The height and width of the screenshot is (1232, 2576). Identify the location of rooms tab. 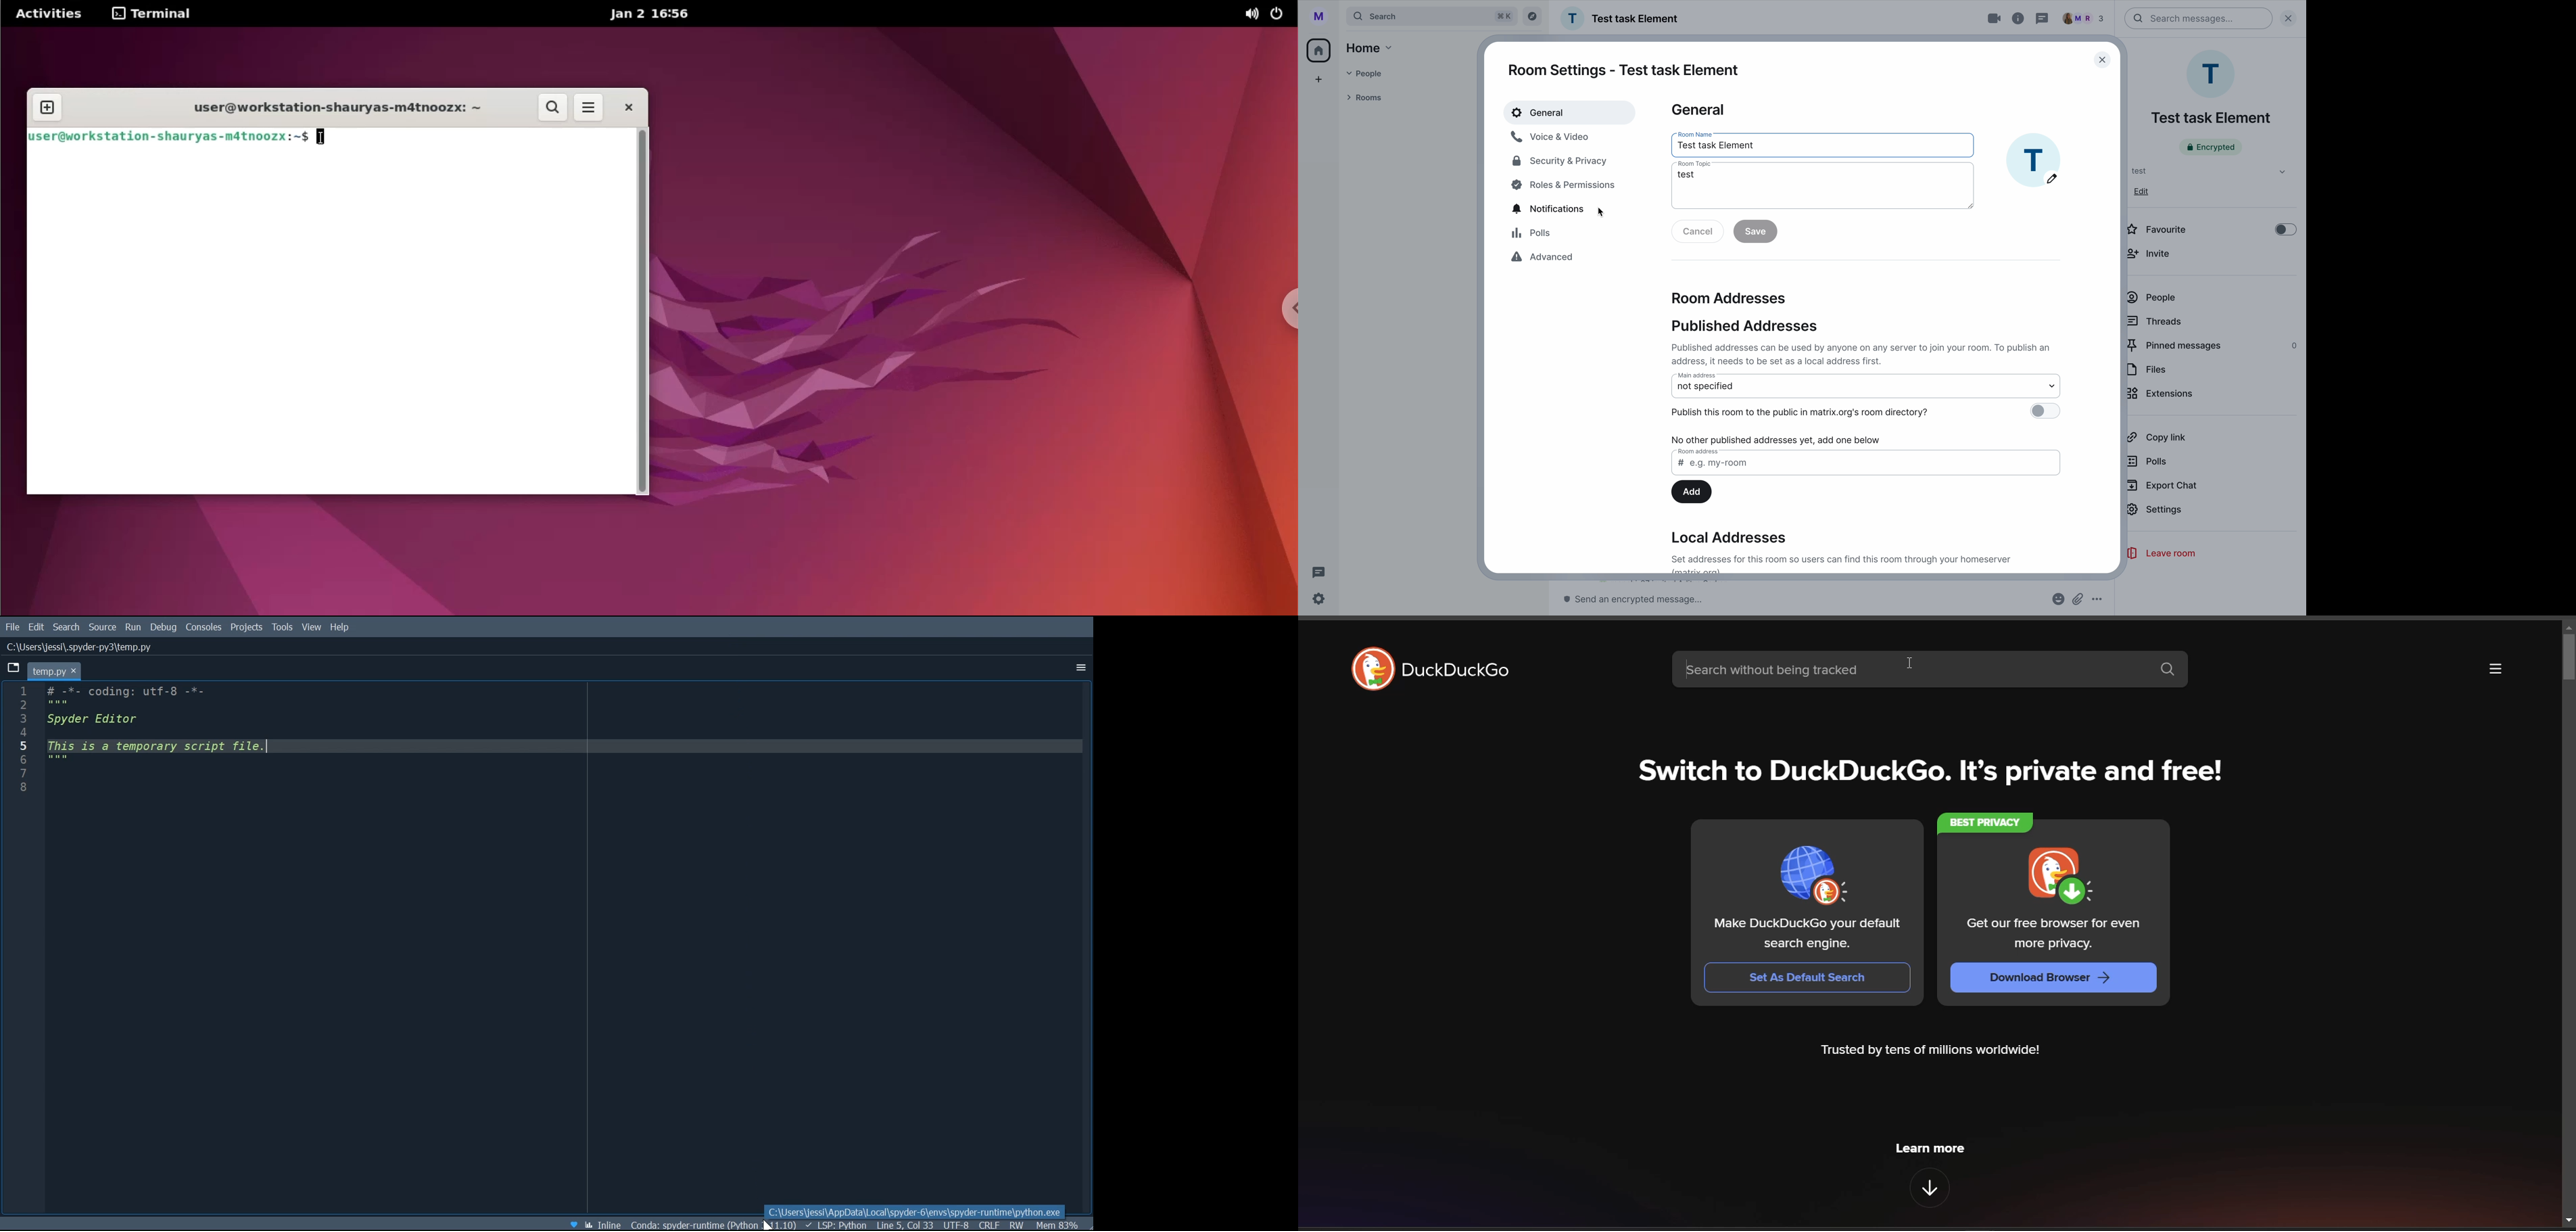
(1400, 95).